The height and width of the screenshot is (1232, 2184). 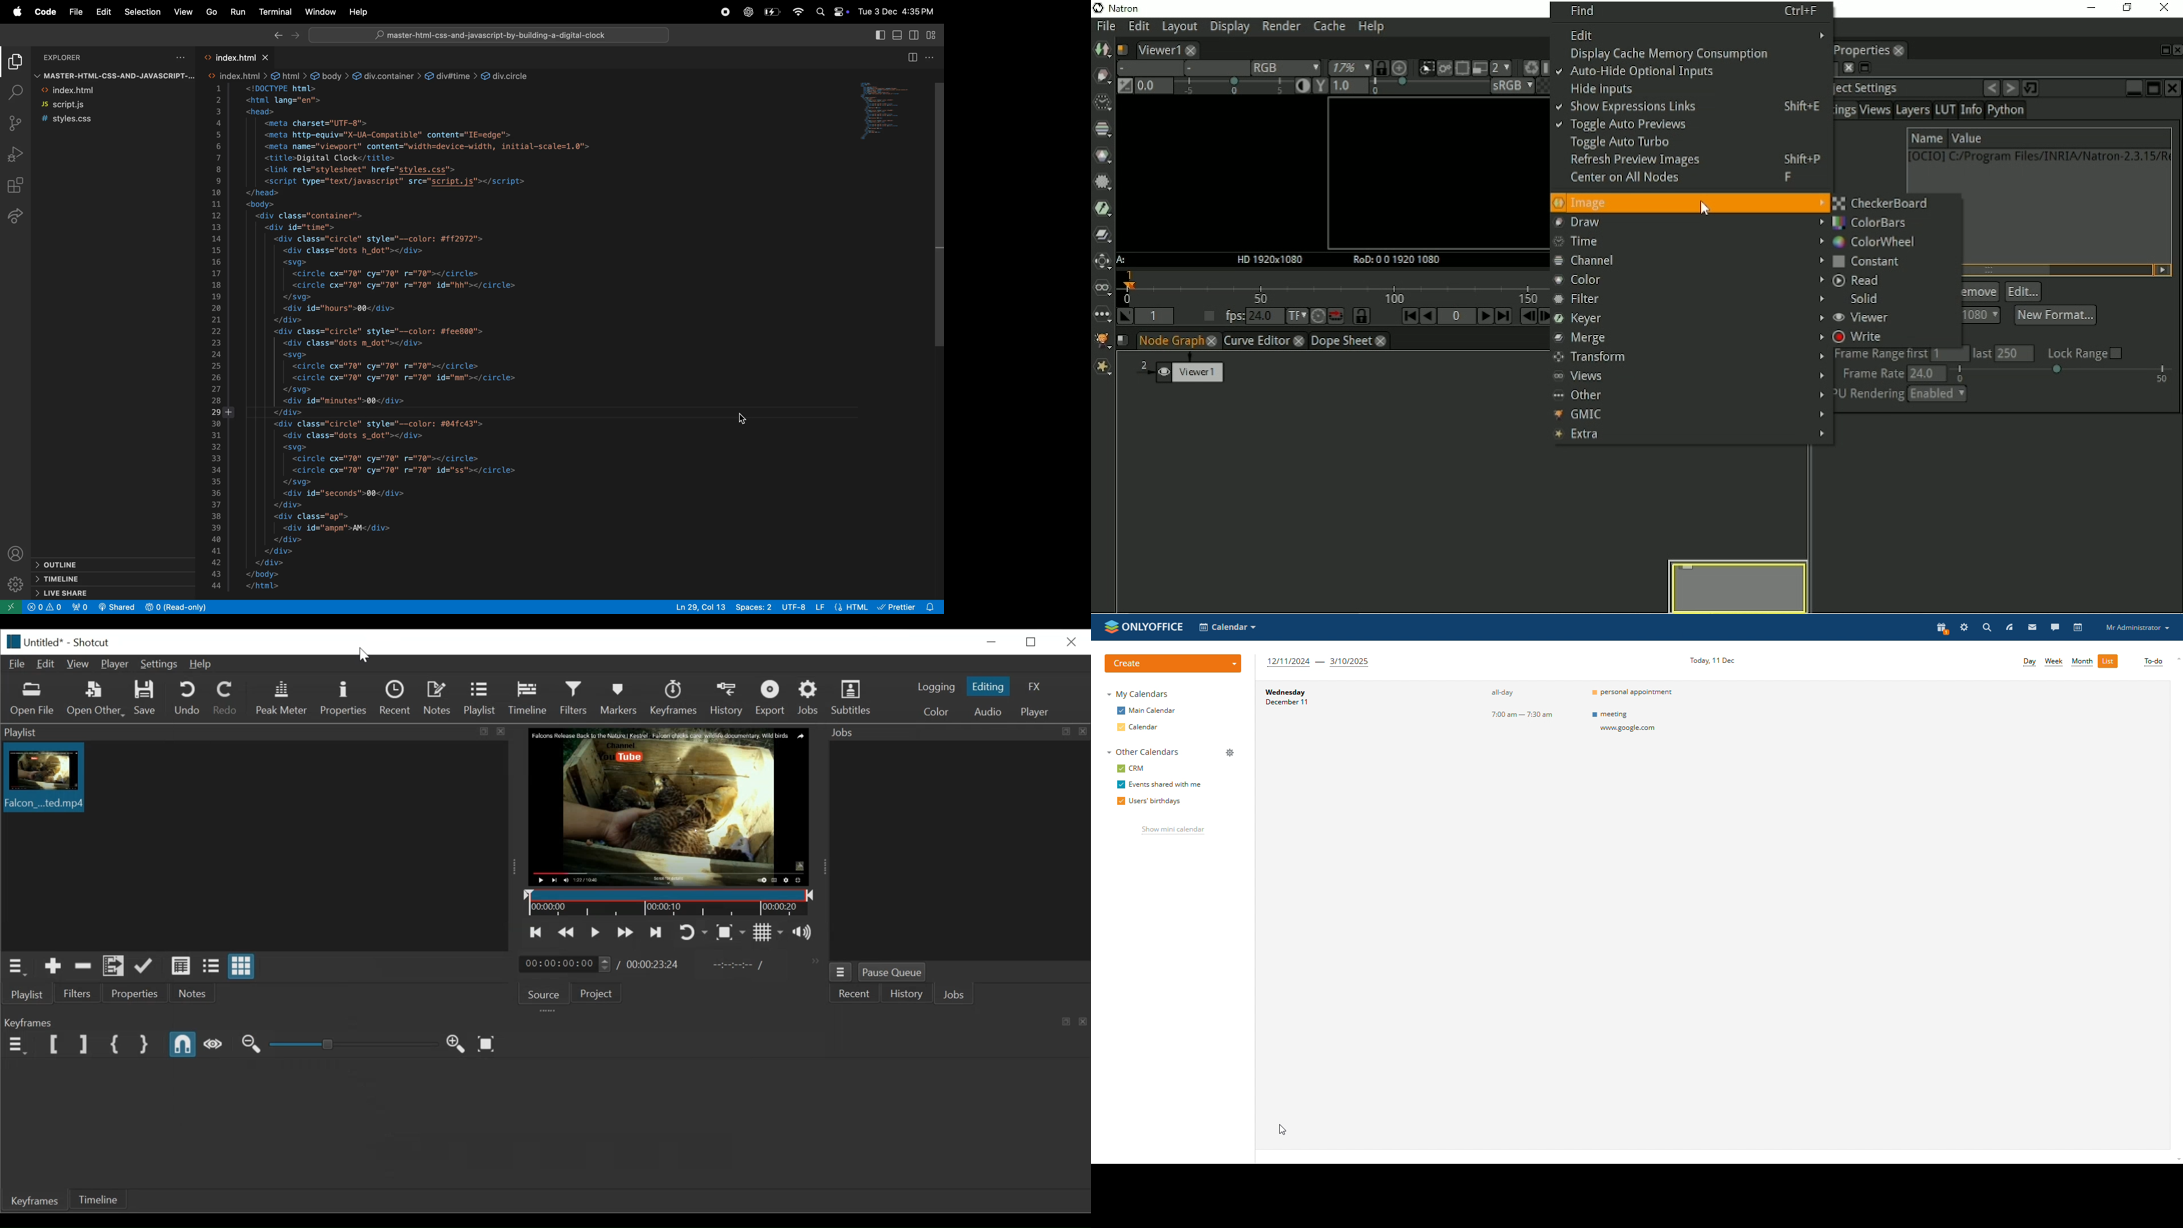 I want to click on Toggle grid display on the player, so click(x=769, y=932).